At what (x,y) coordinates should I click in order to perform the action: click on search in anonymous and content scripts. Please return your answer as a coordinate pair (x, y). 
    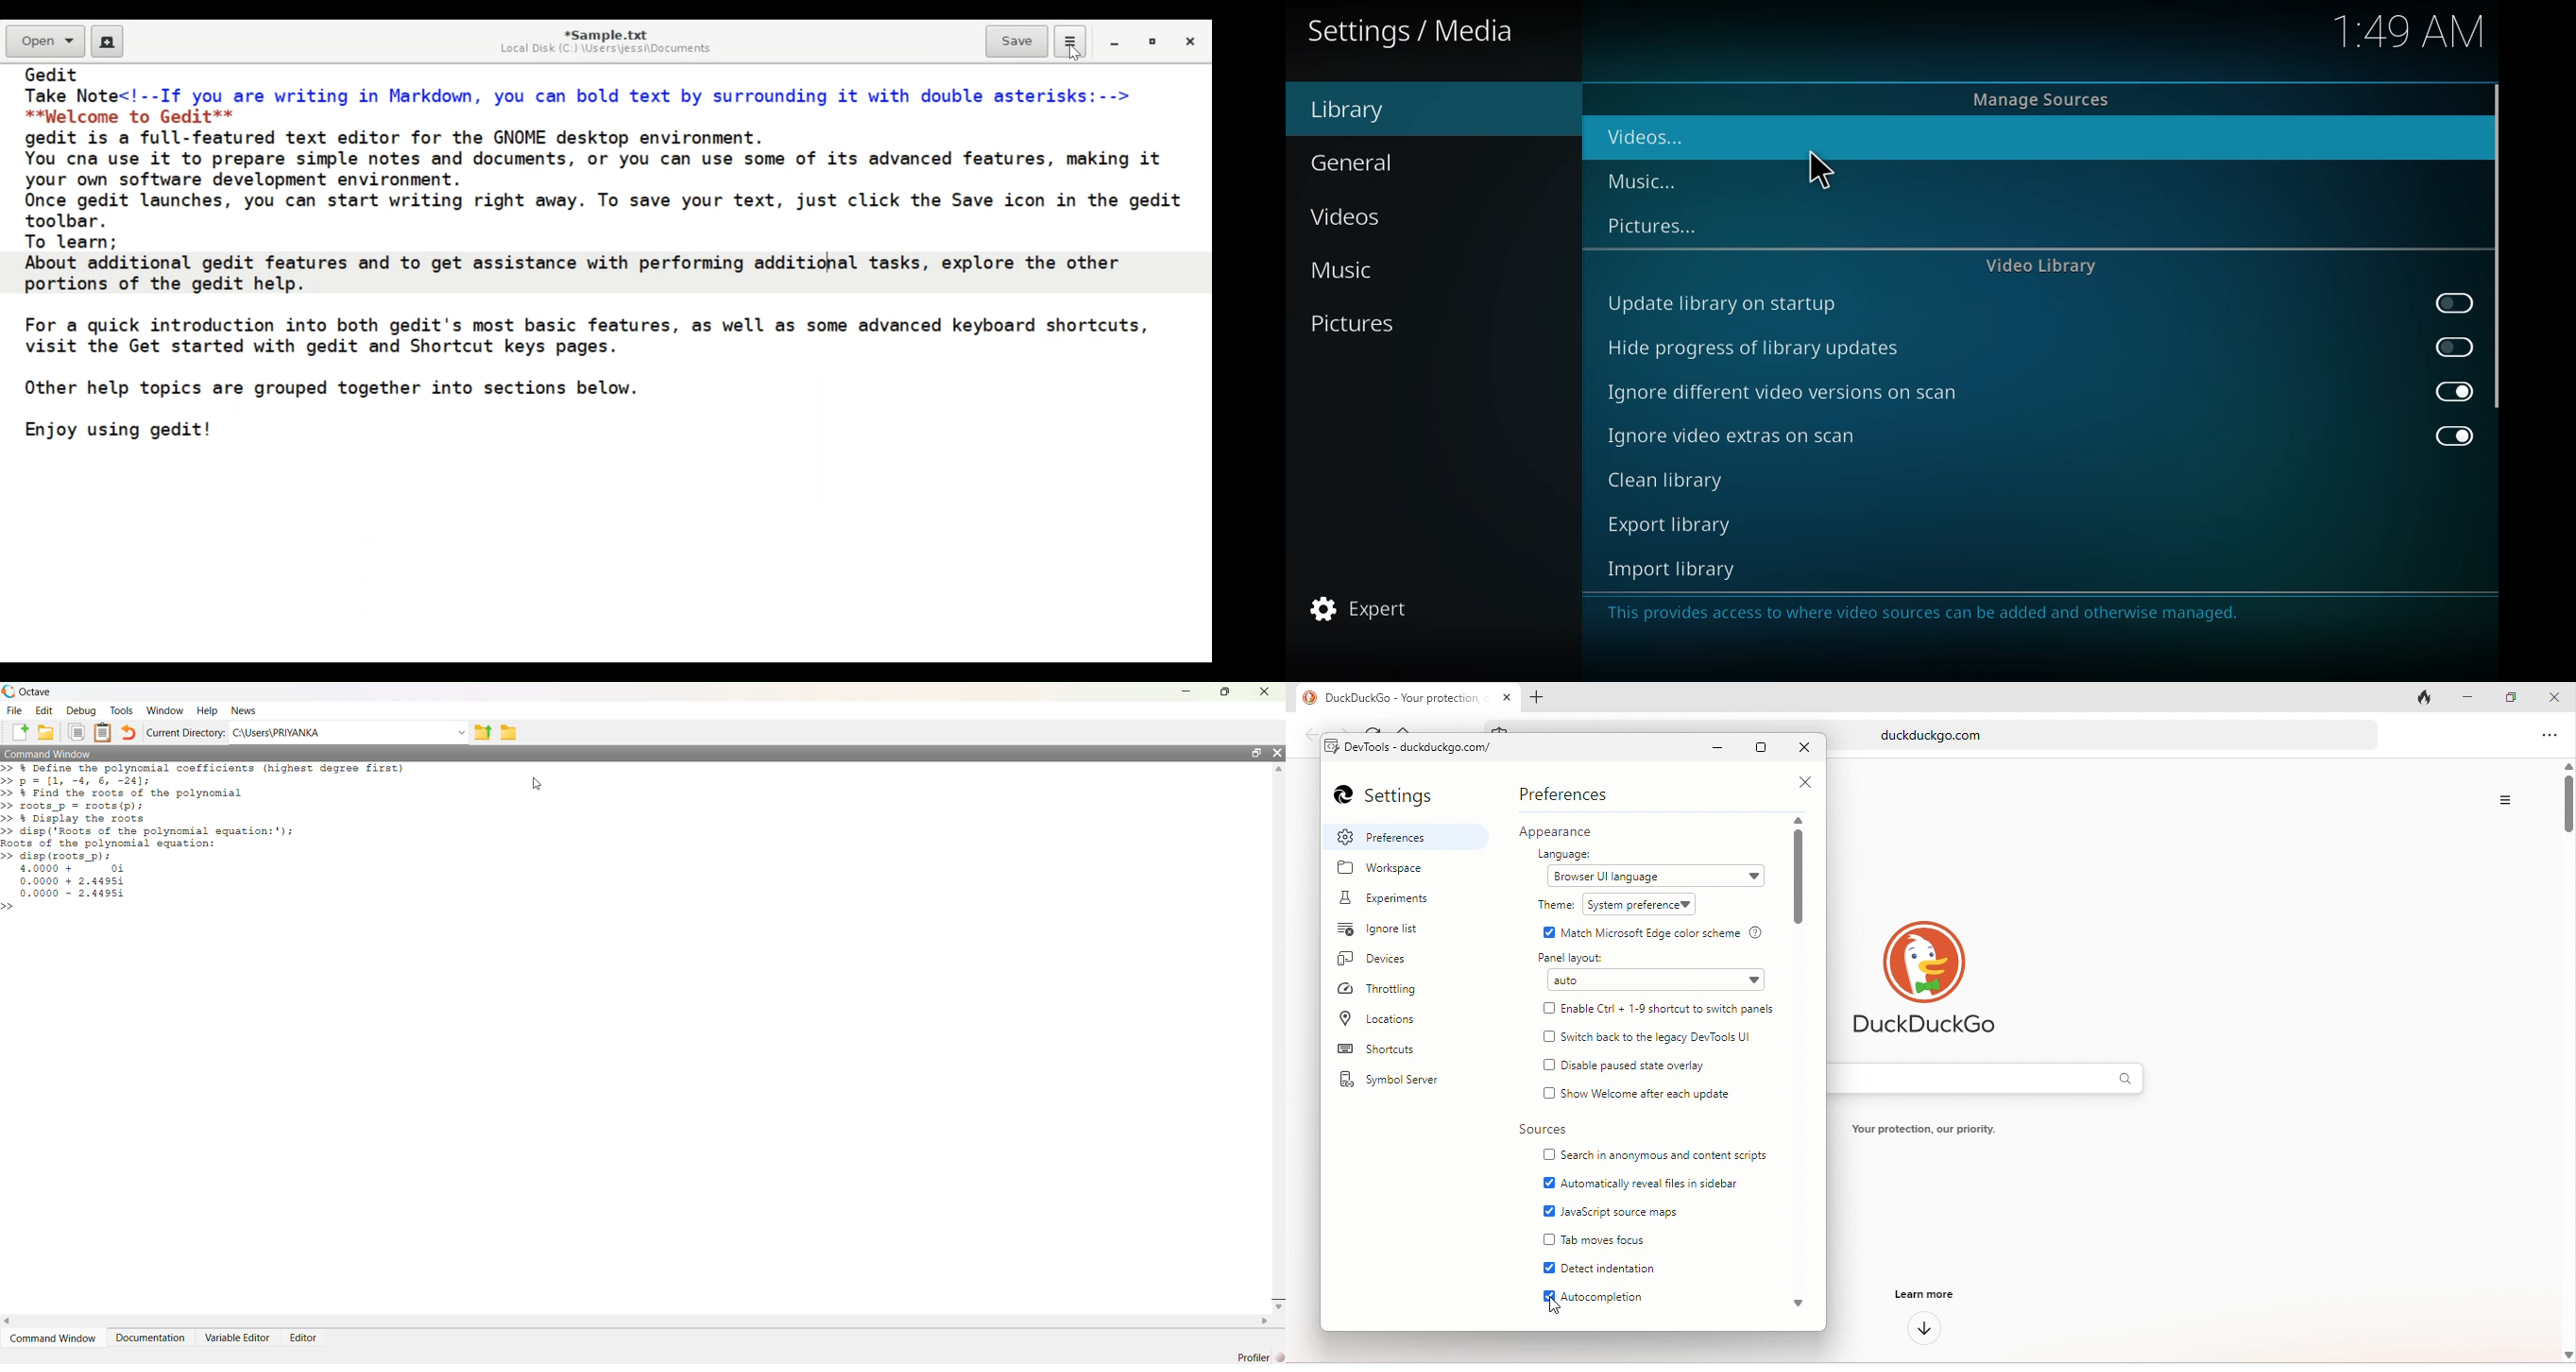
    Looking at the image, I should click on (1665, 1154).